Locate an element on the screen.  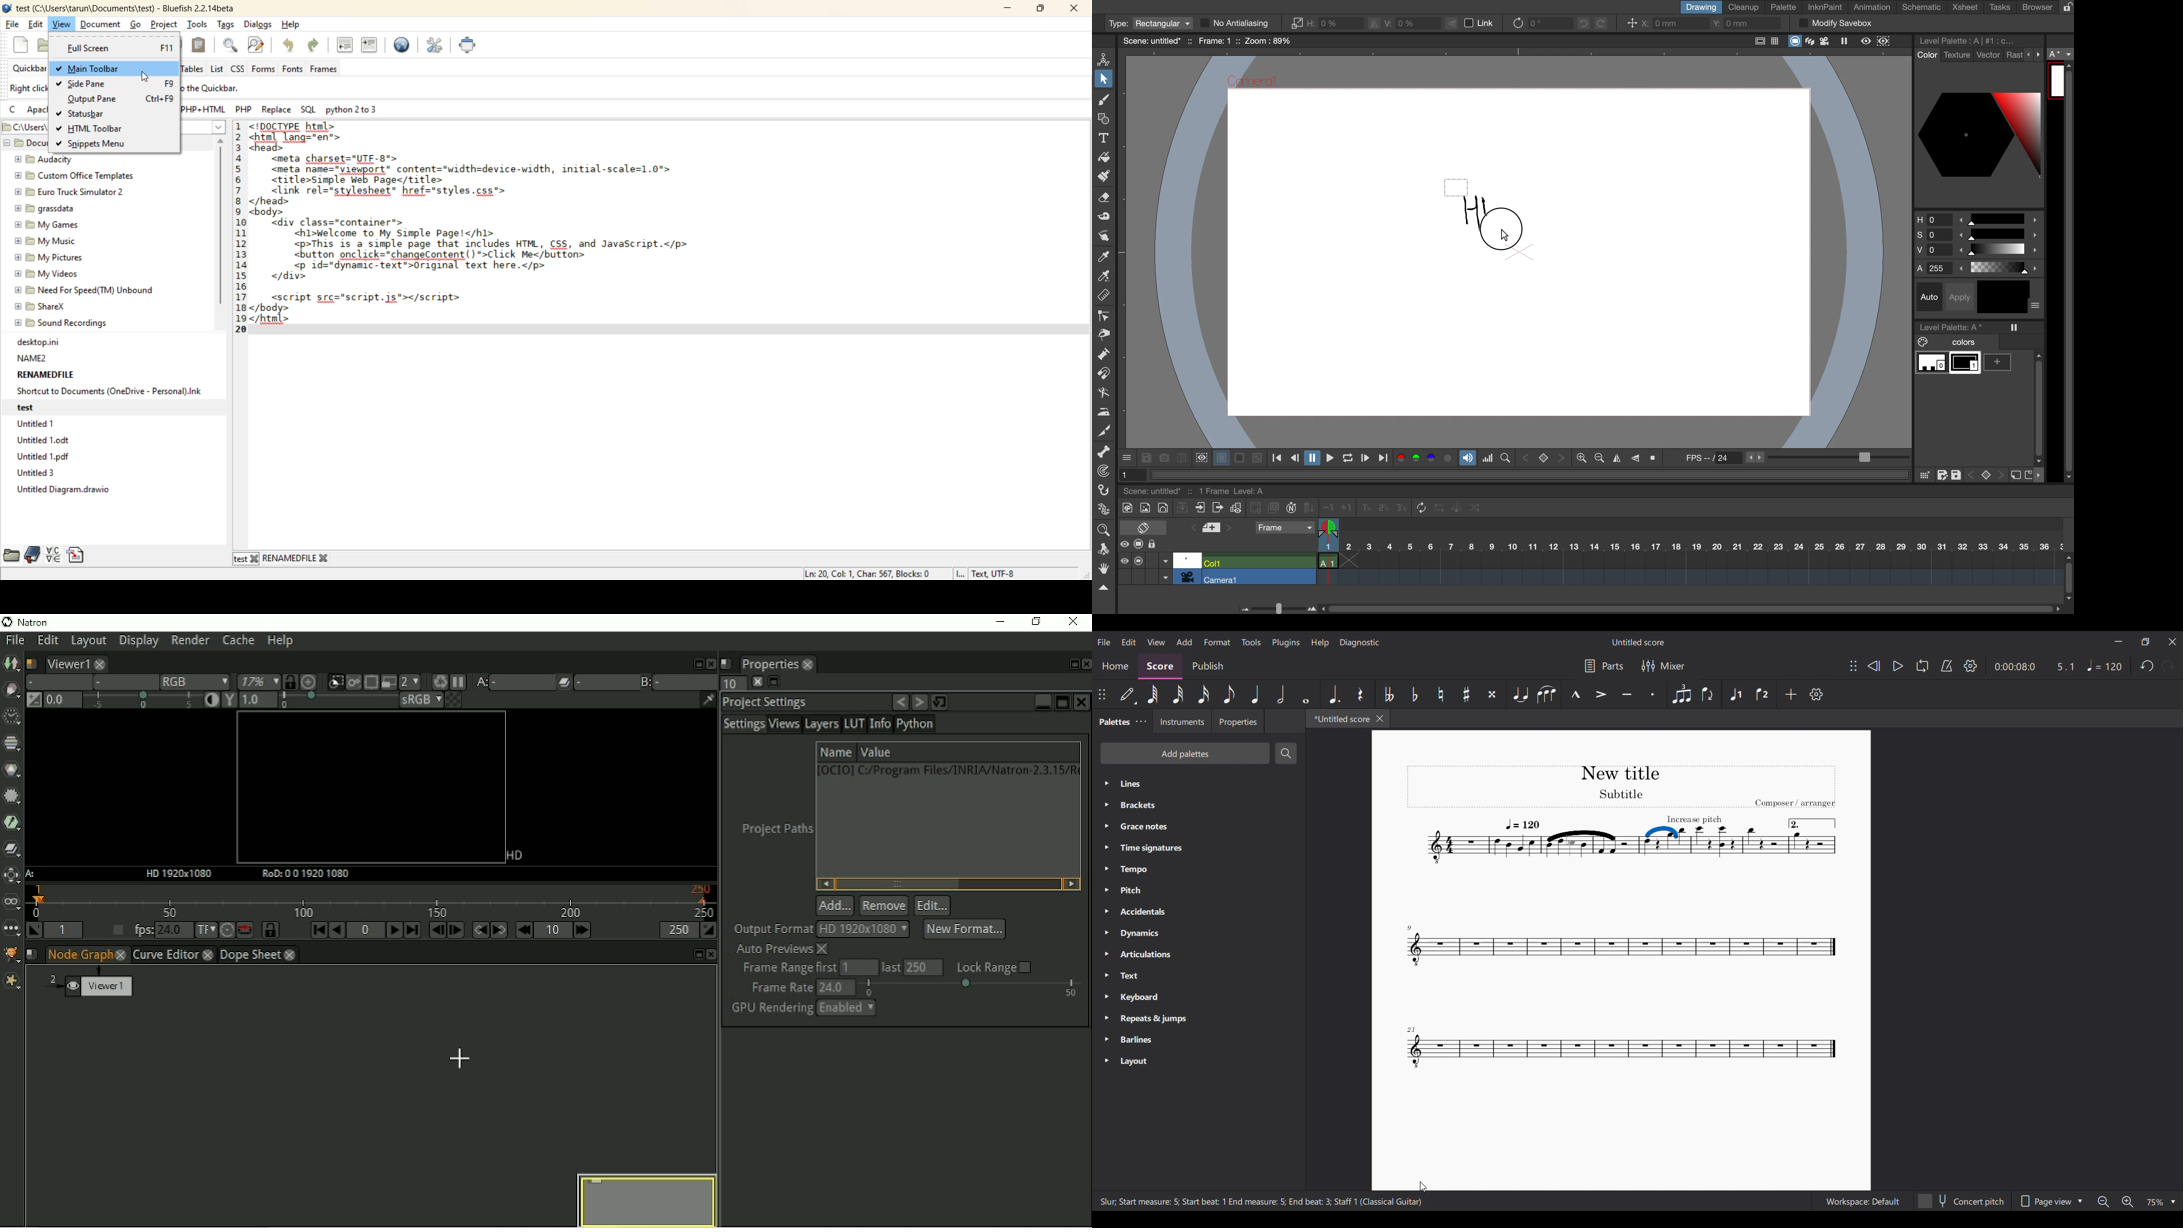
fill tool is located at coordinates (1104, 155).